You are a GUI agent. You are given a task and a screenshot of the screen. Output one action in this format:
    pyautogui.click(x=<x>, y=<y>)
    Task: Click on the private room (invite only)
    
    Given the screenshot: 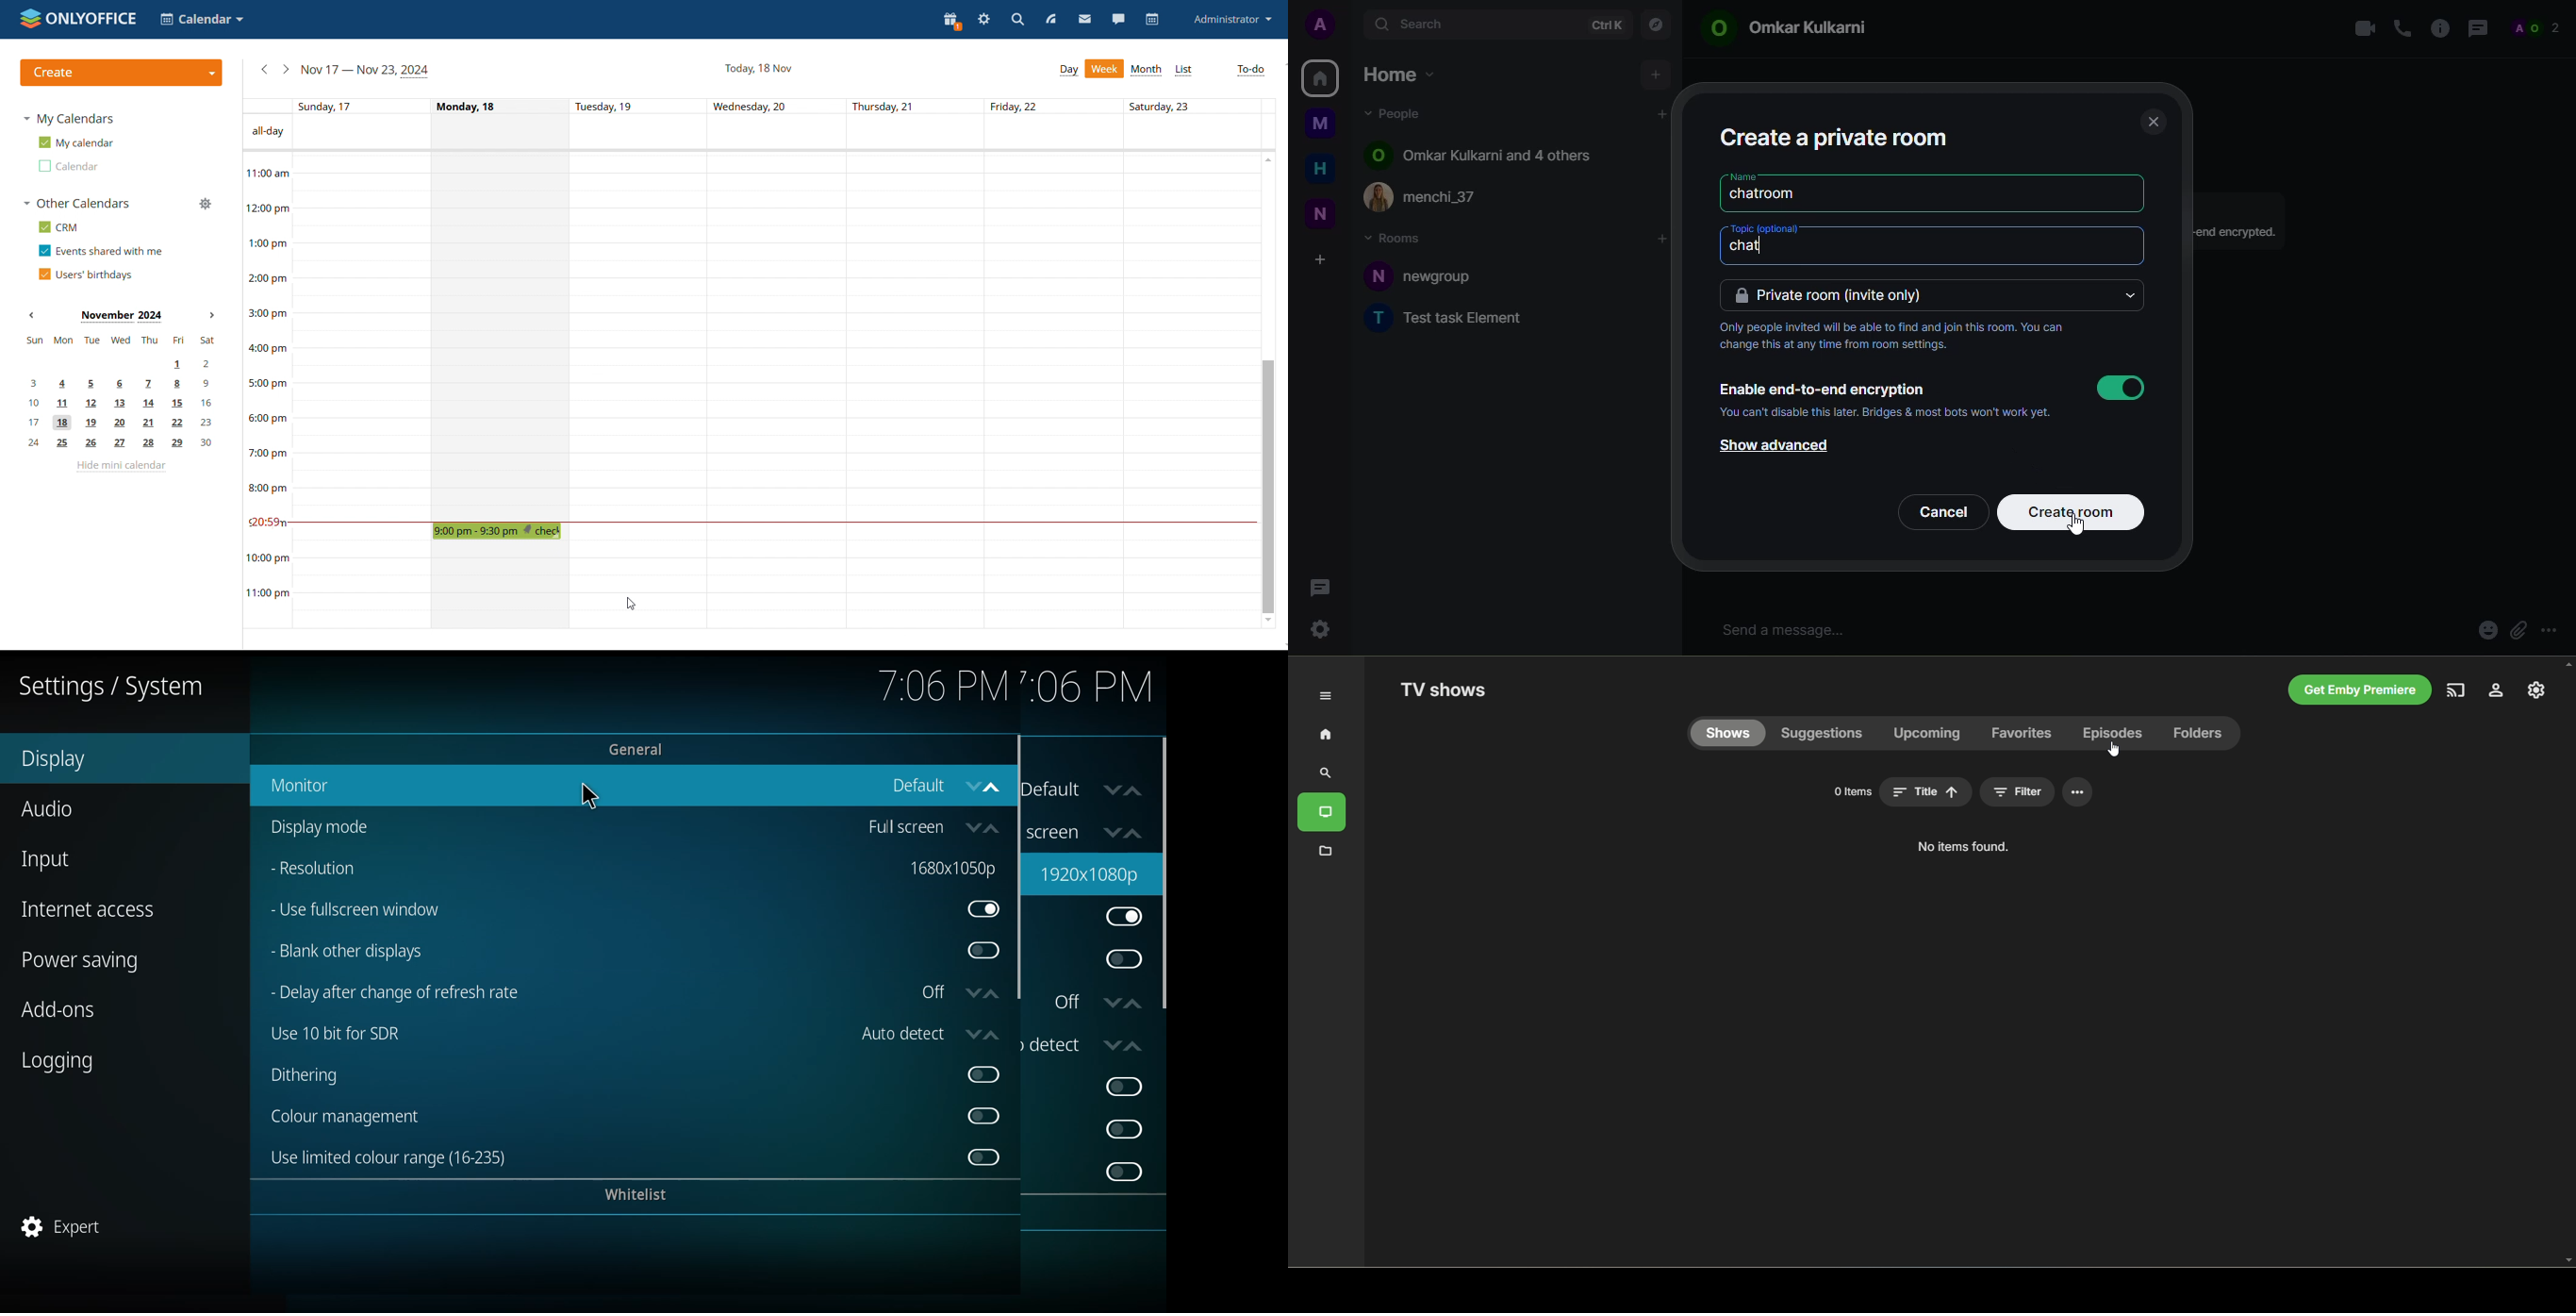 What is the action you would take?
    pyautogui.click(x=1835, y=294)
    